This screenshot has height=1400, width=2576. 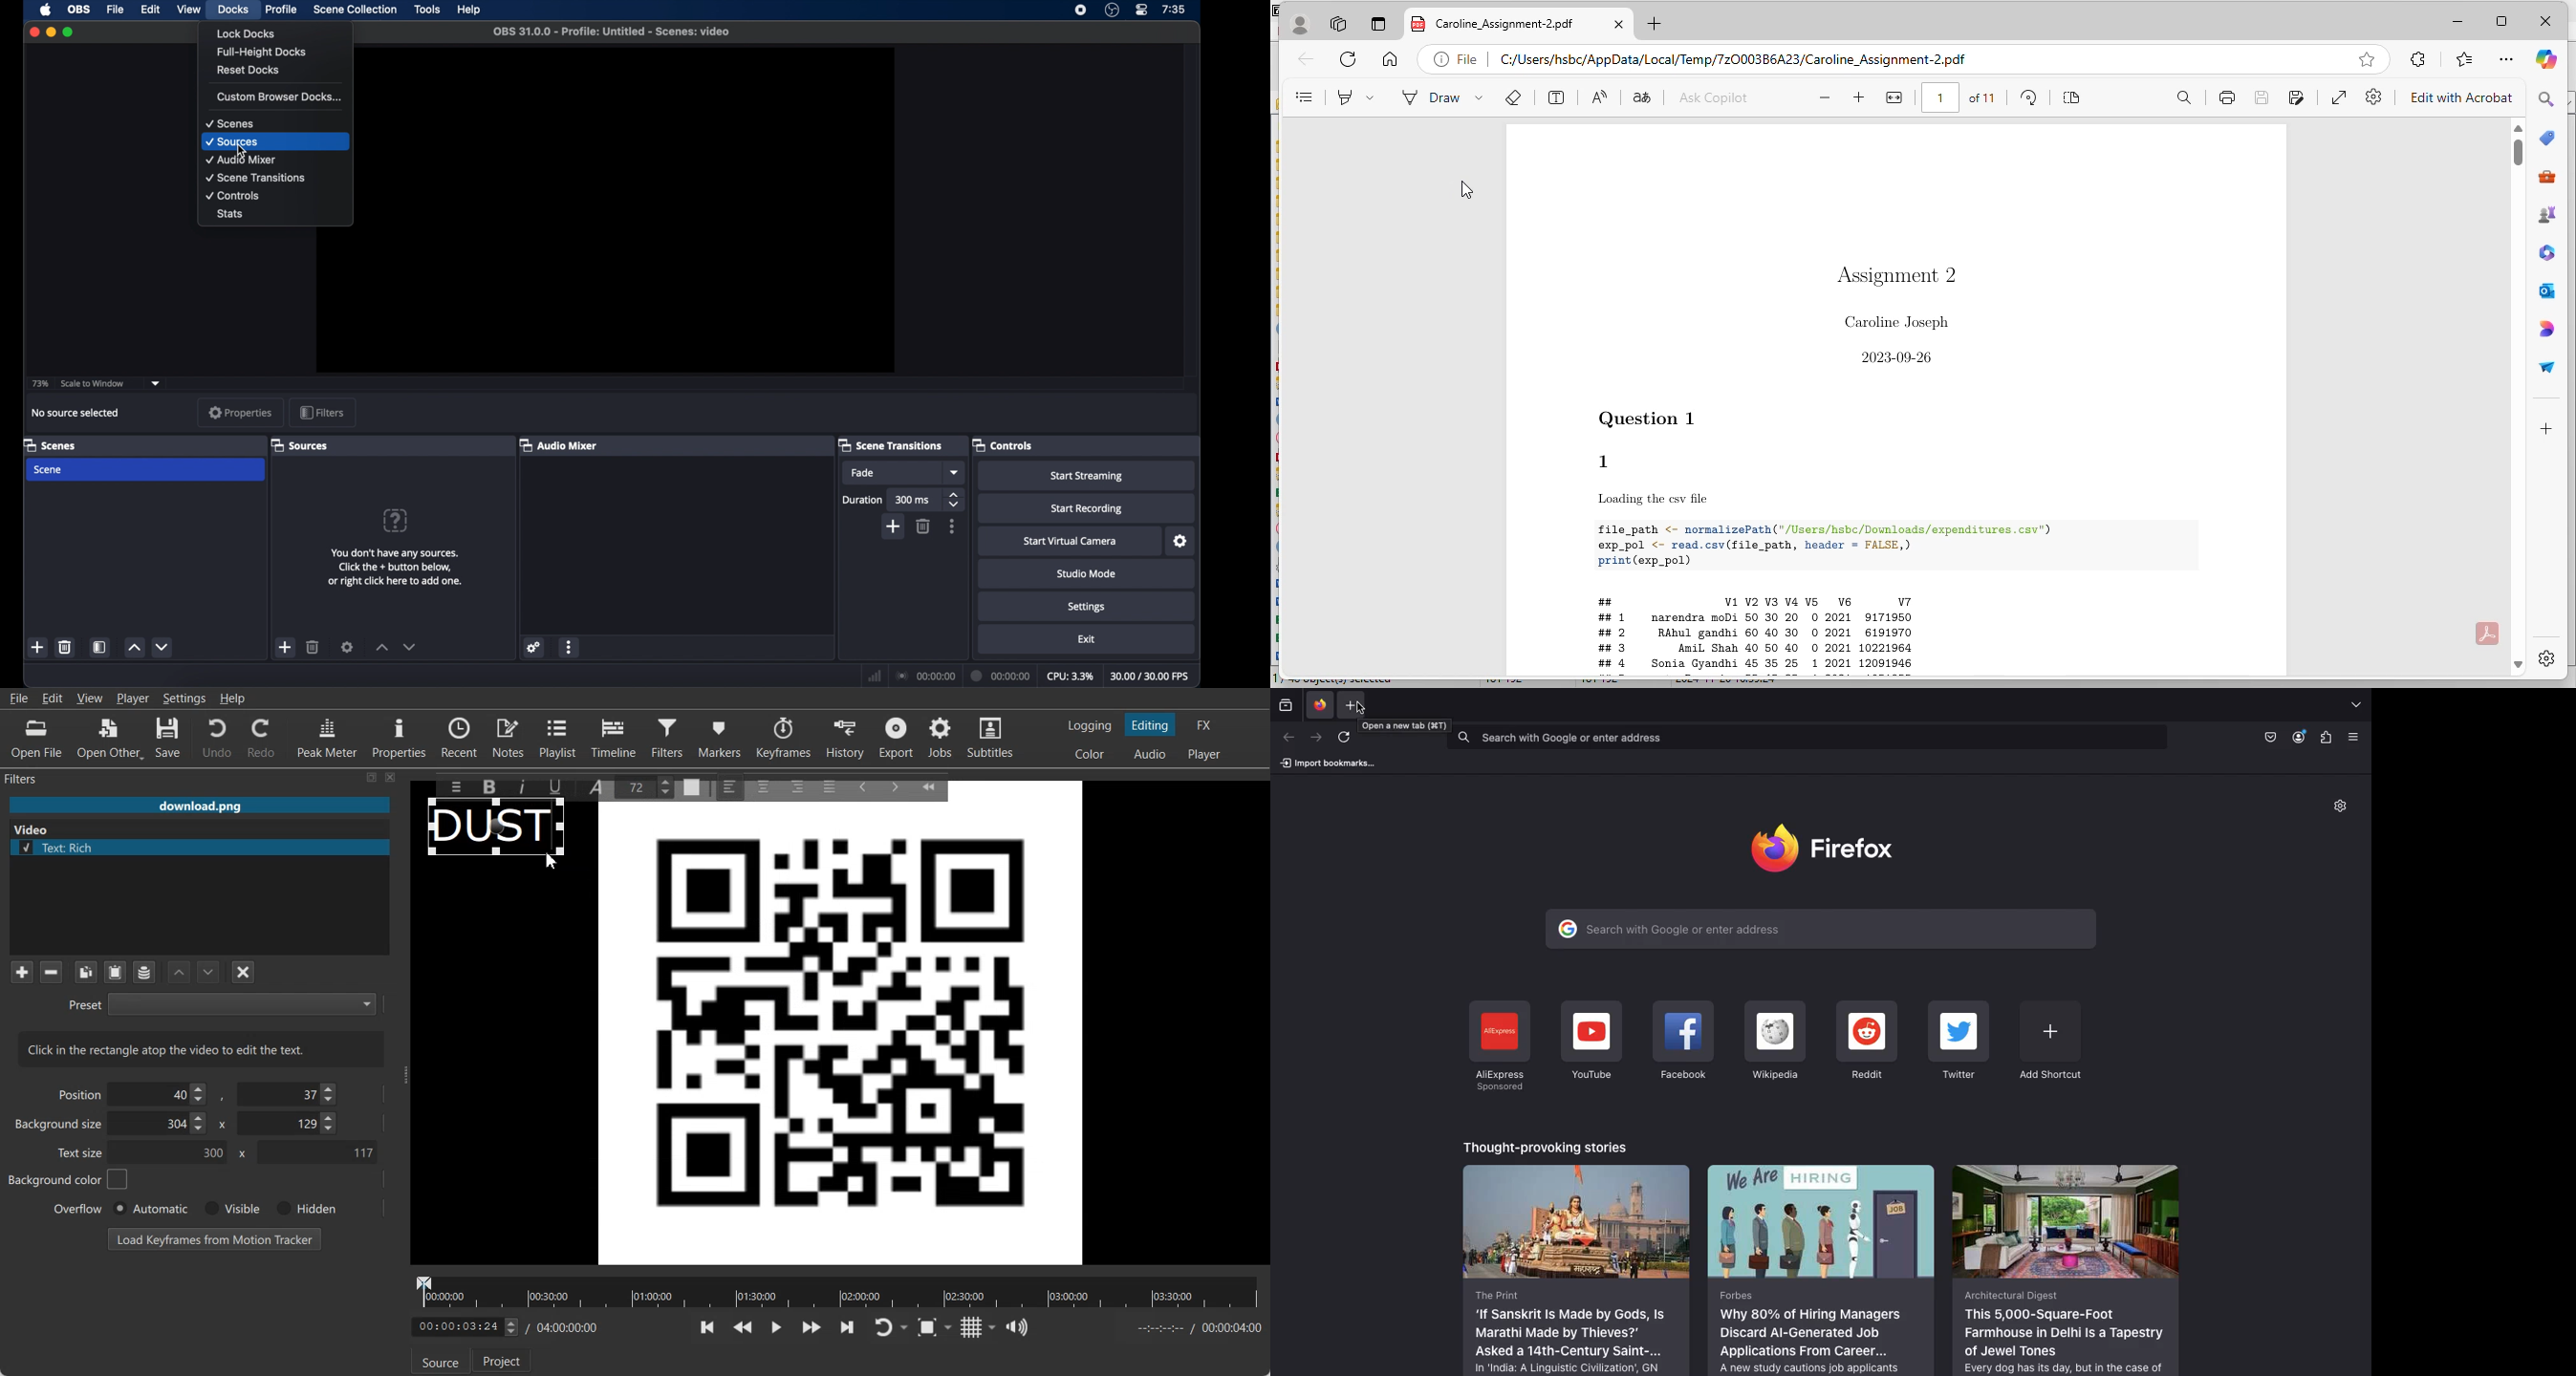 What do you see at coordinates (243, 159) in the screenshot?
I see `audio mixer` at bounding box center [243, 159].